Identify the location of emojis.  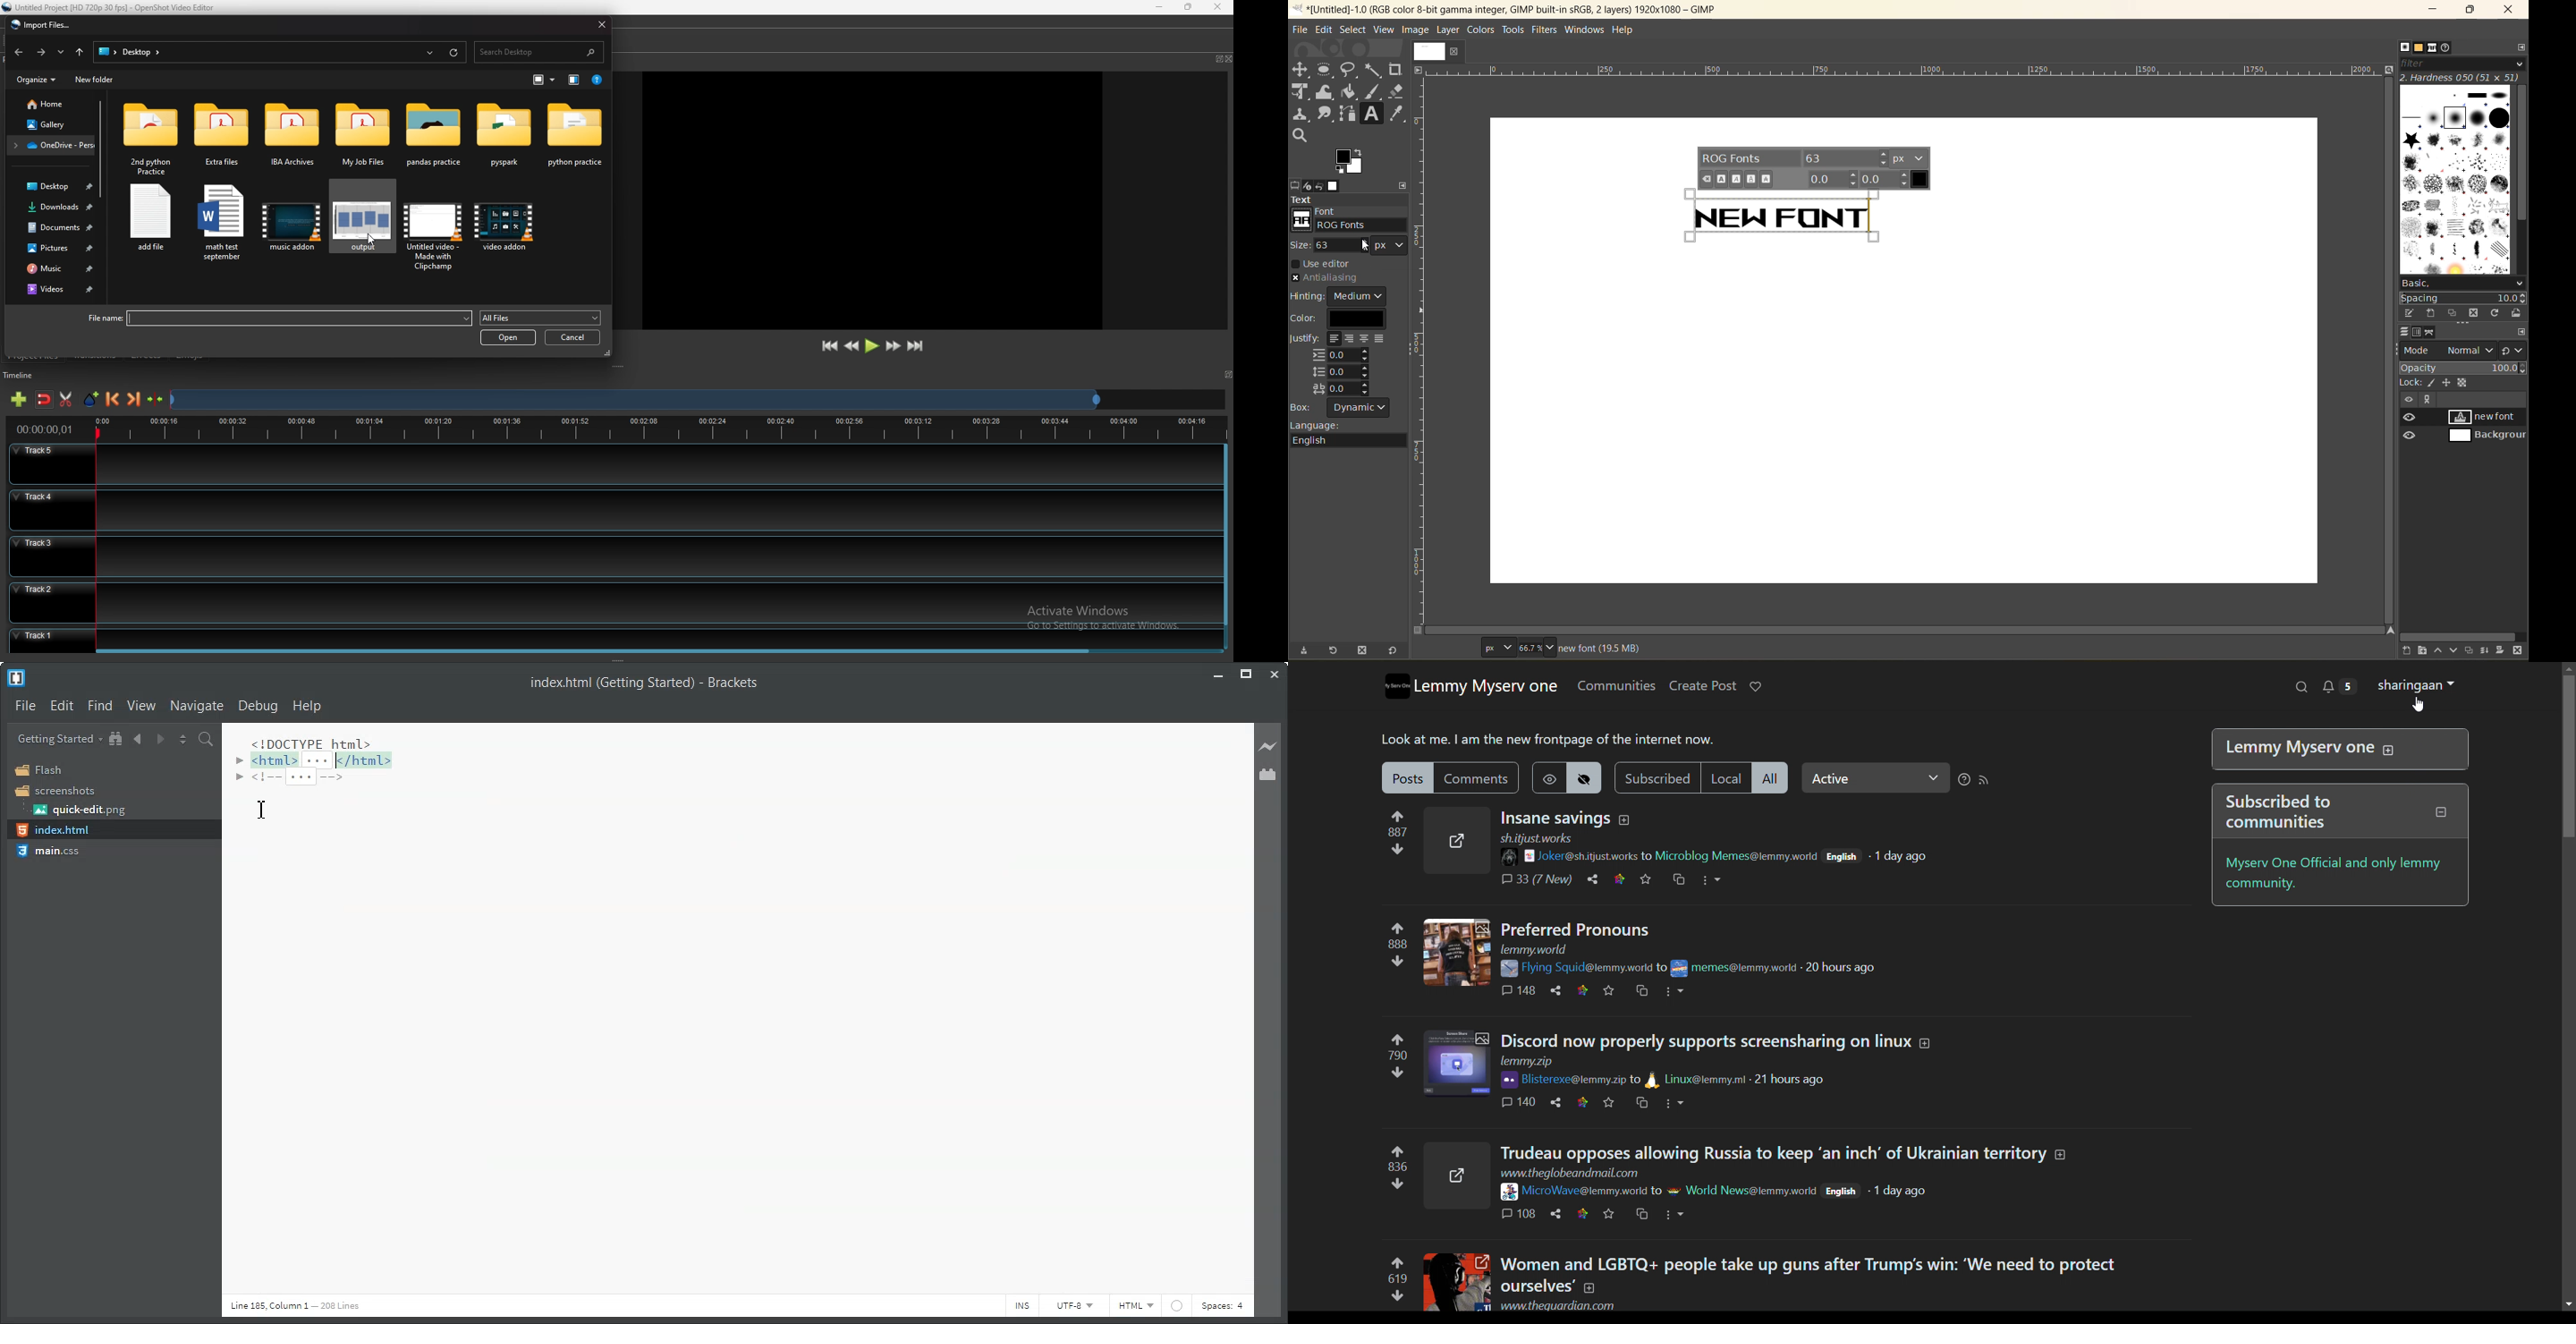
(190, 354).